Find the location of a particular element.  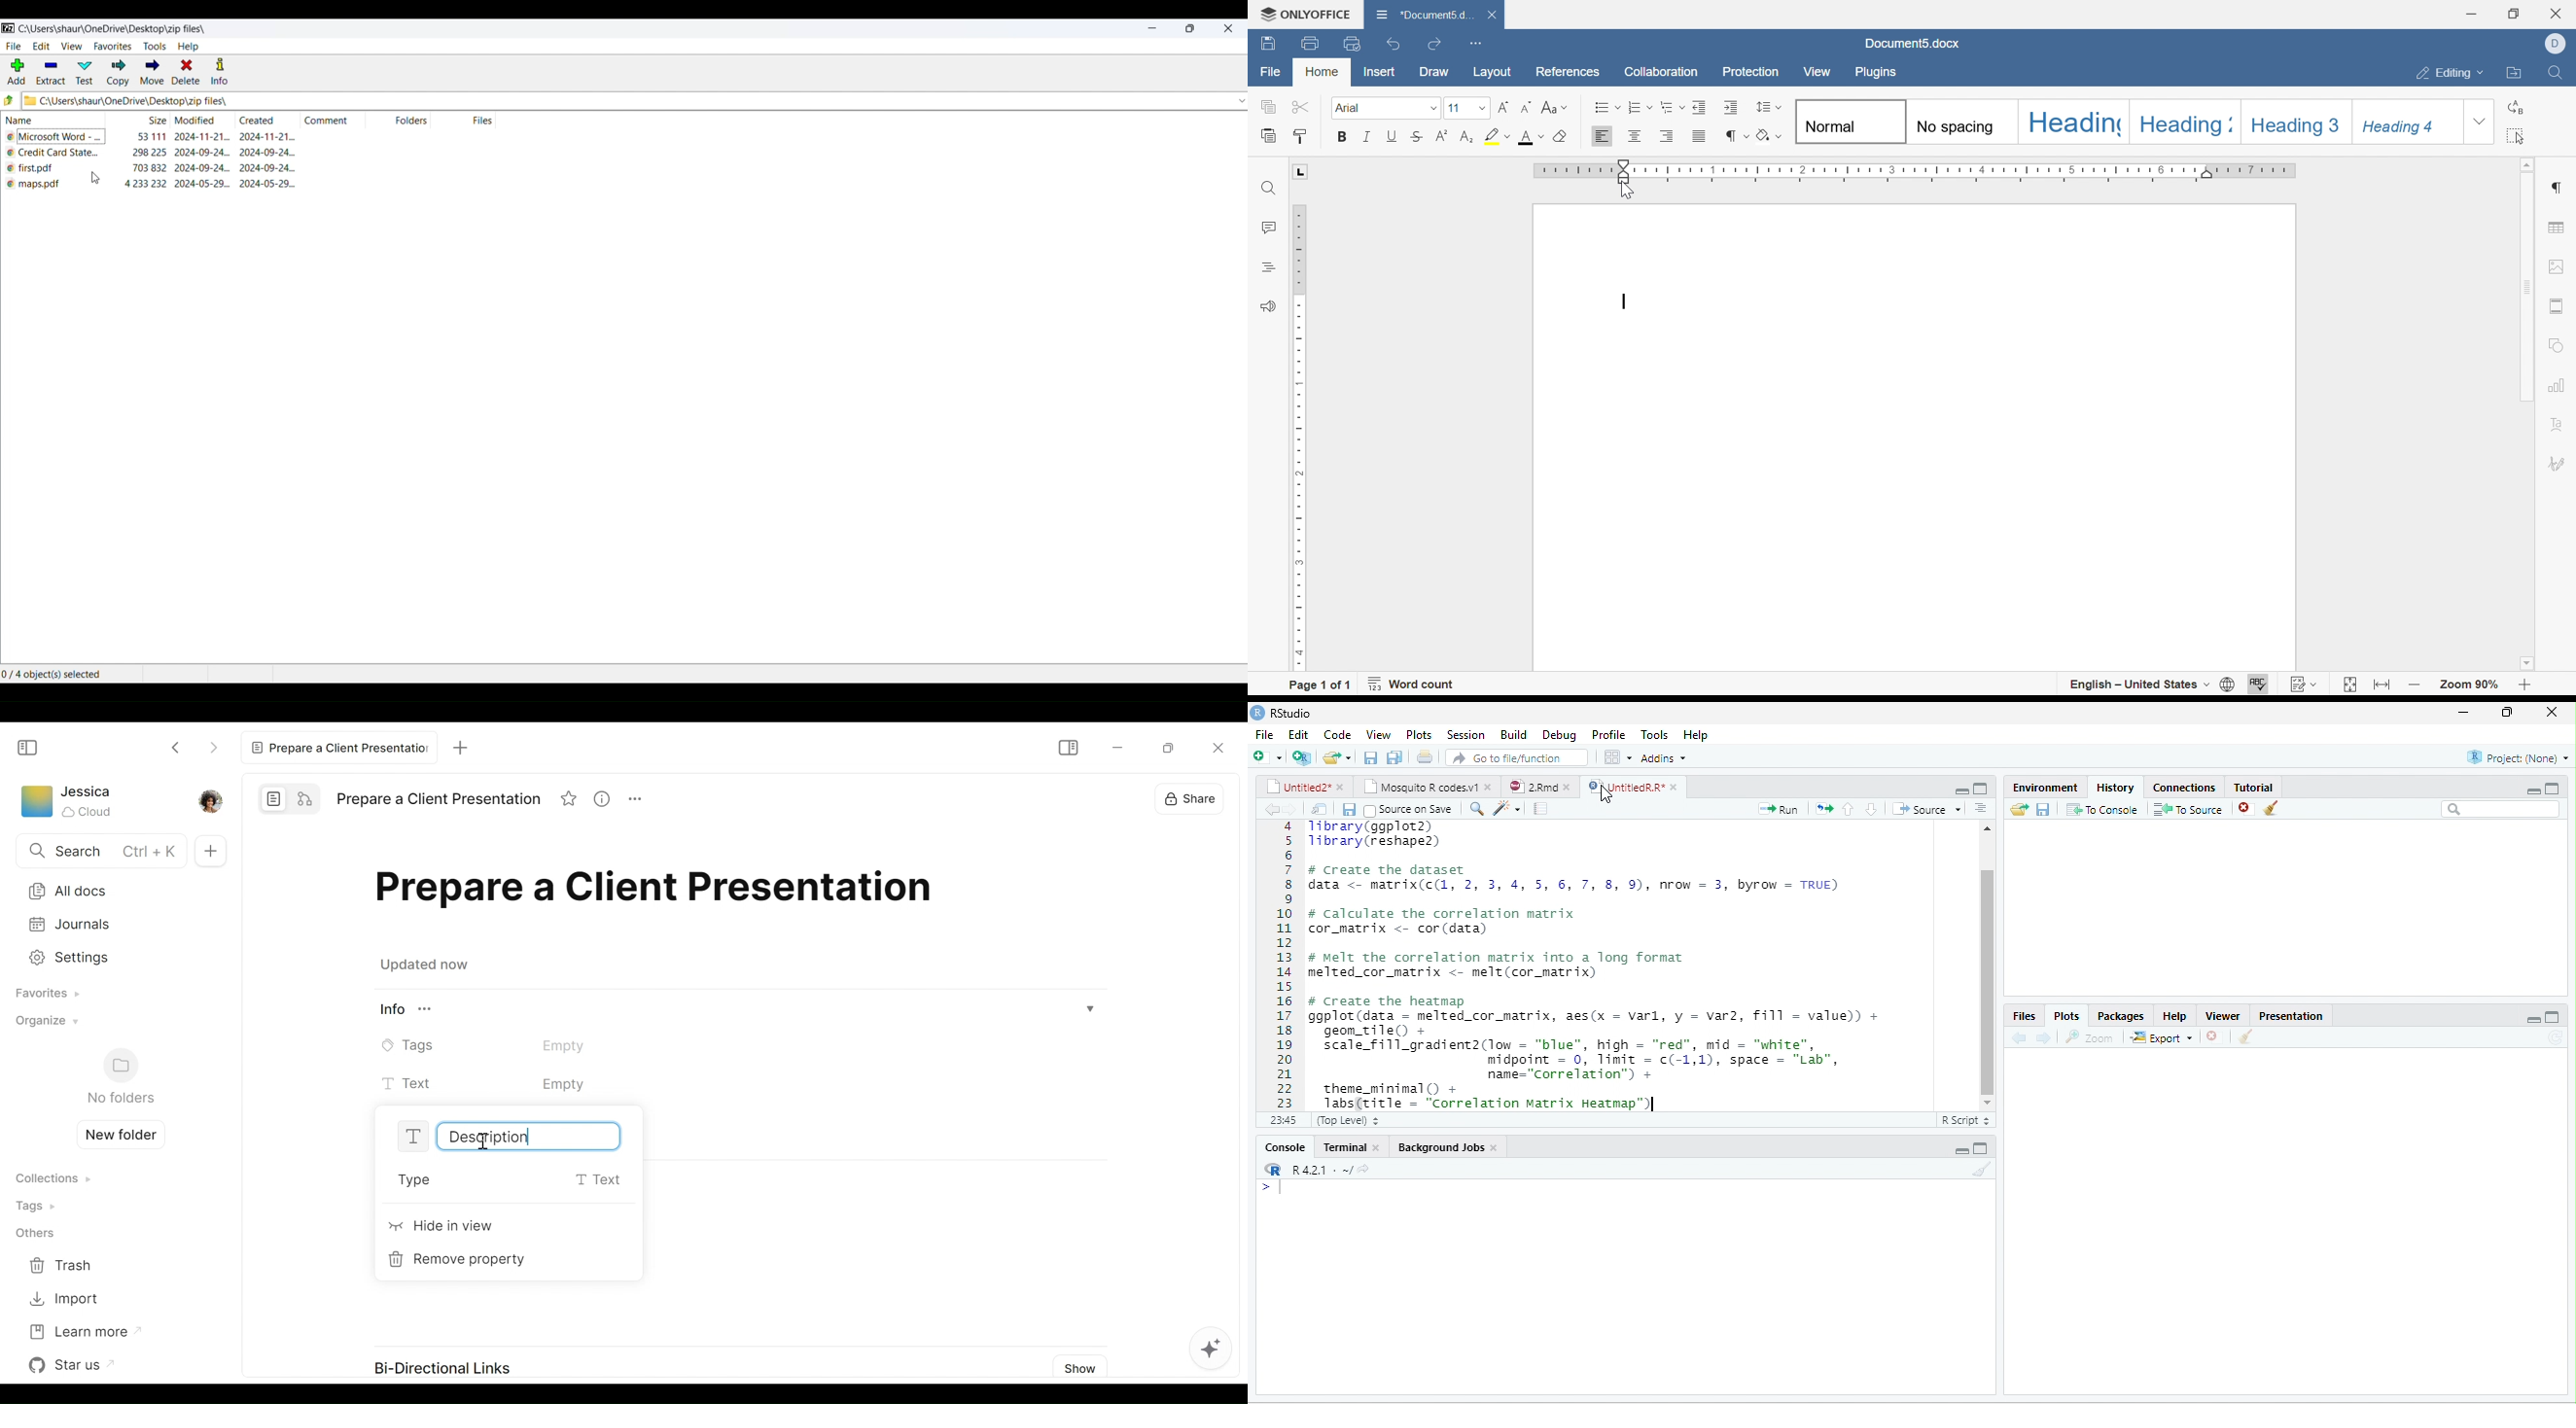

Learn more is located at coordinates (84, 1331).